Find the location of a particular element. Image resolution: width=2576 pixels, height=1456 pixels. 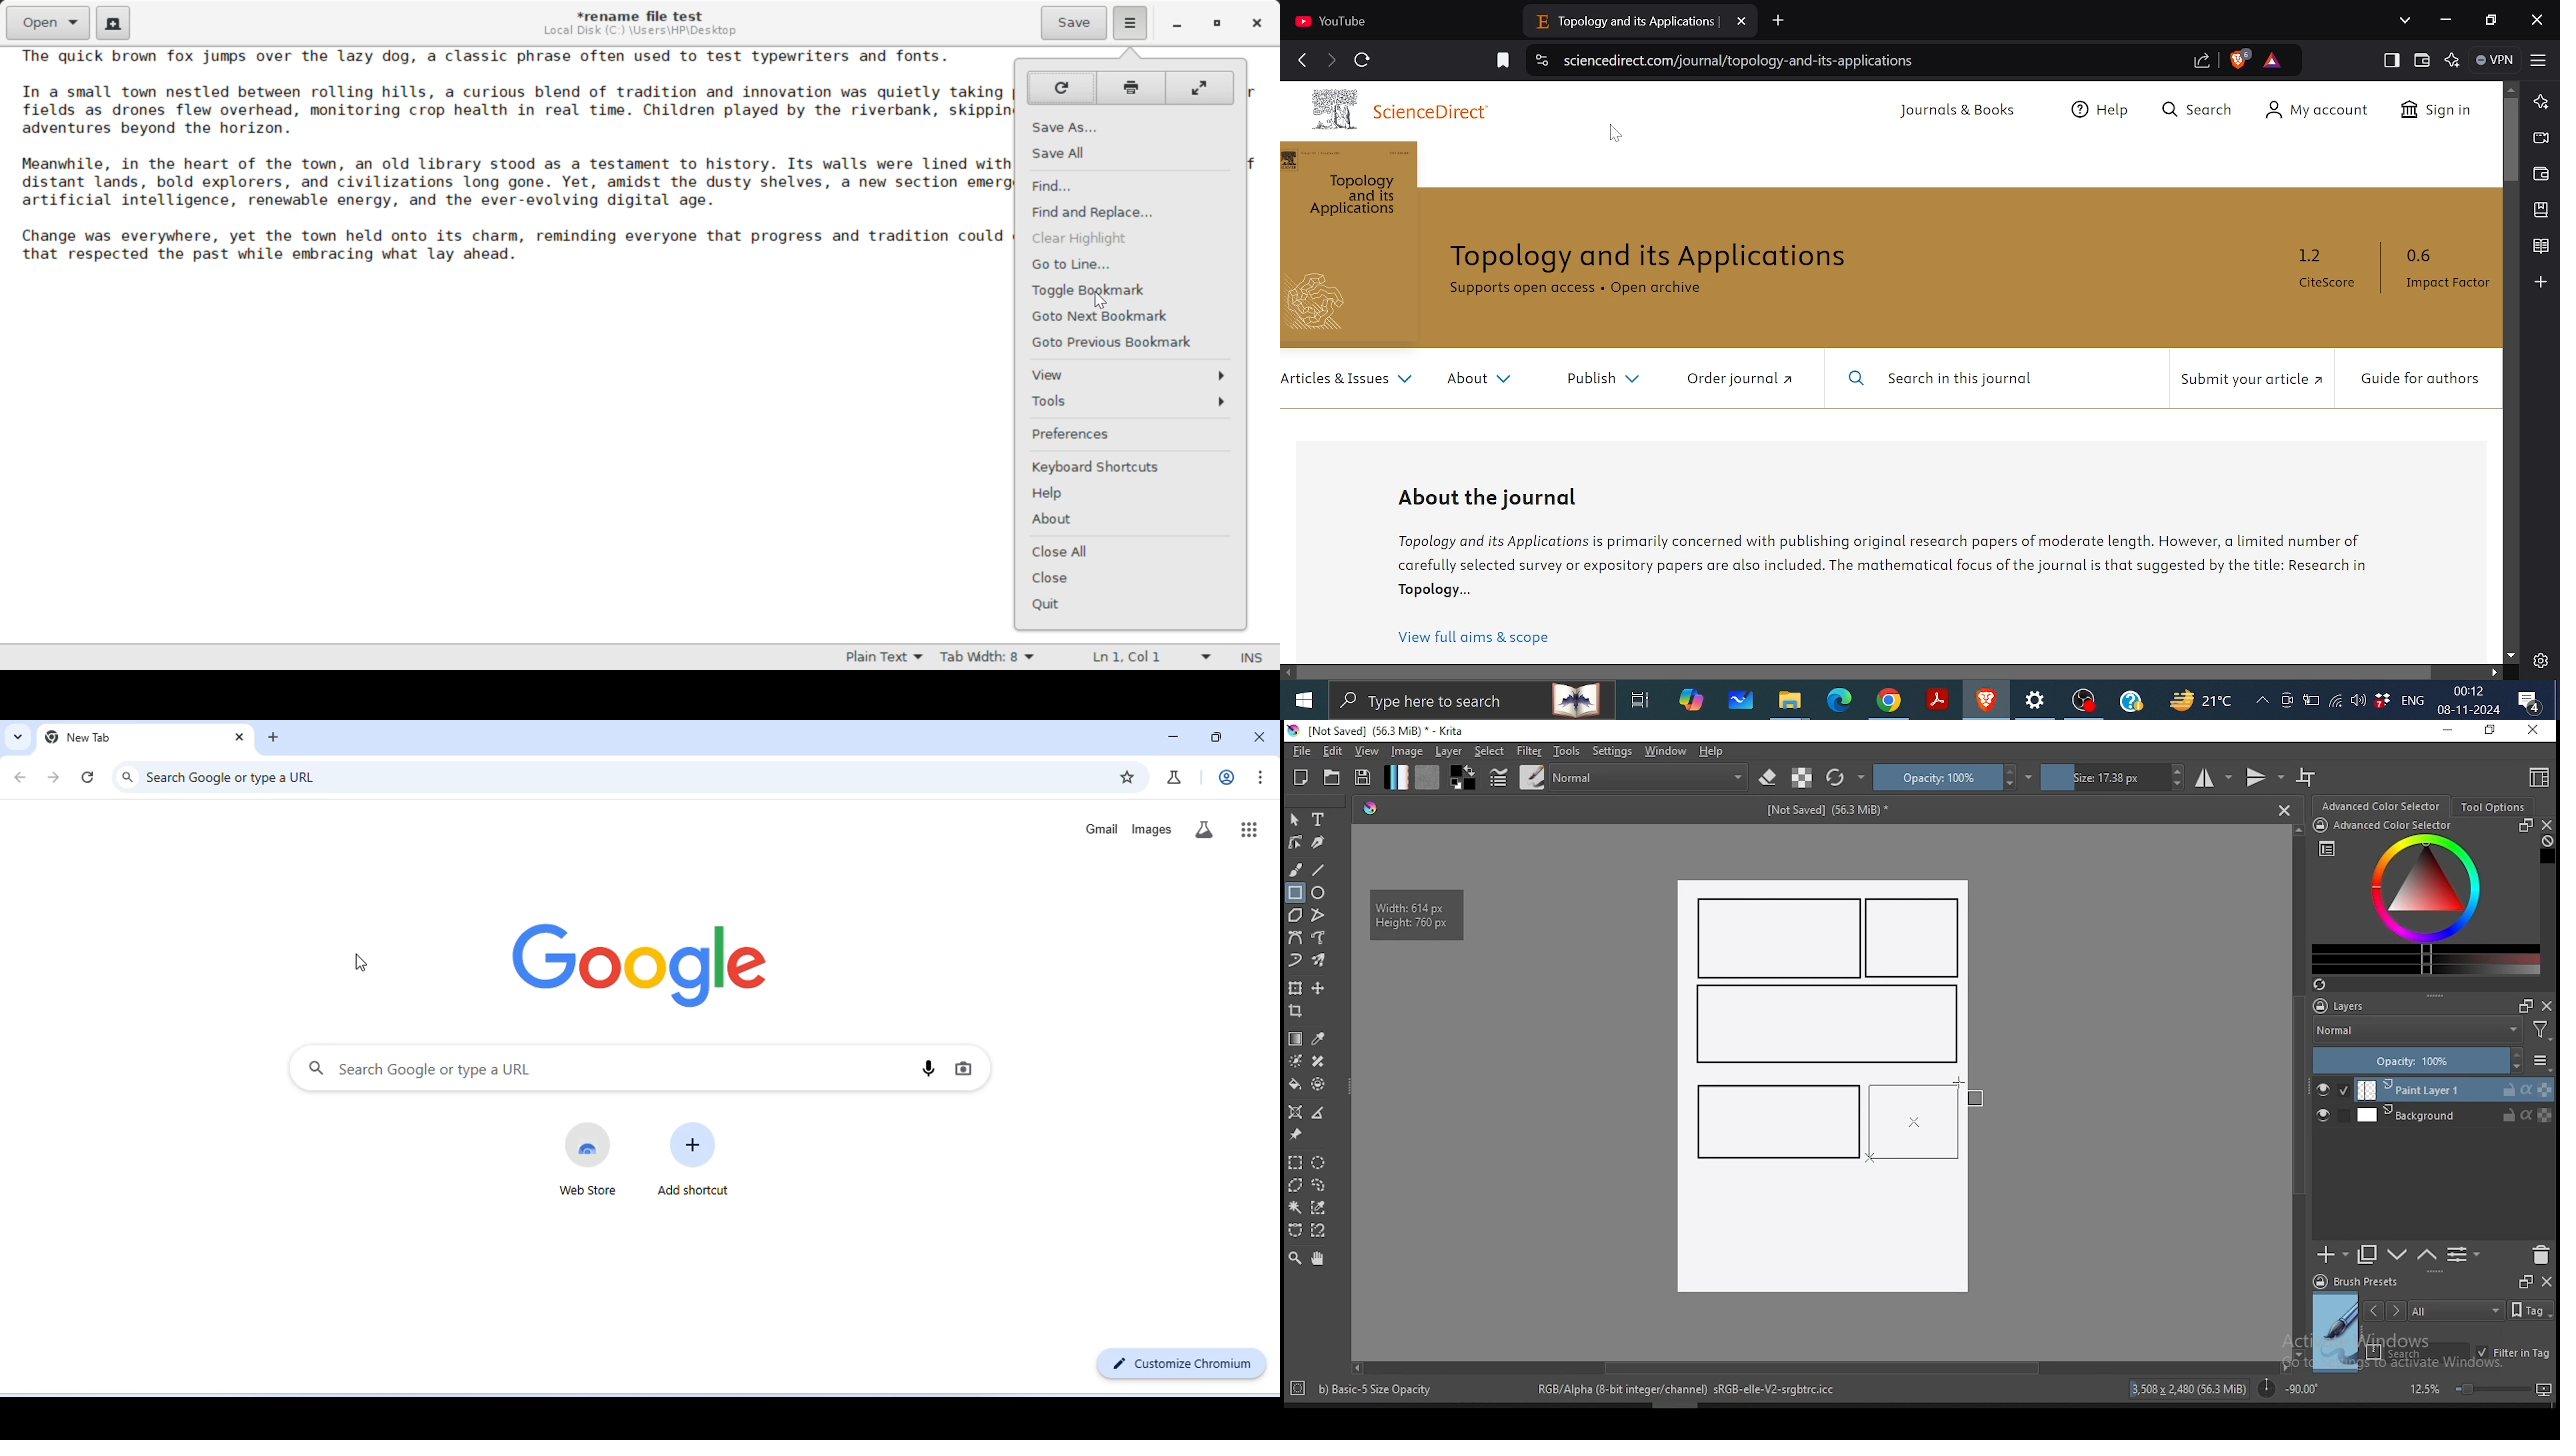

freehand selection tool is located at coordinates (1319, 1185).